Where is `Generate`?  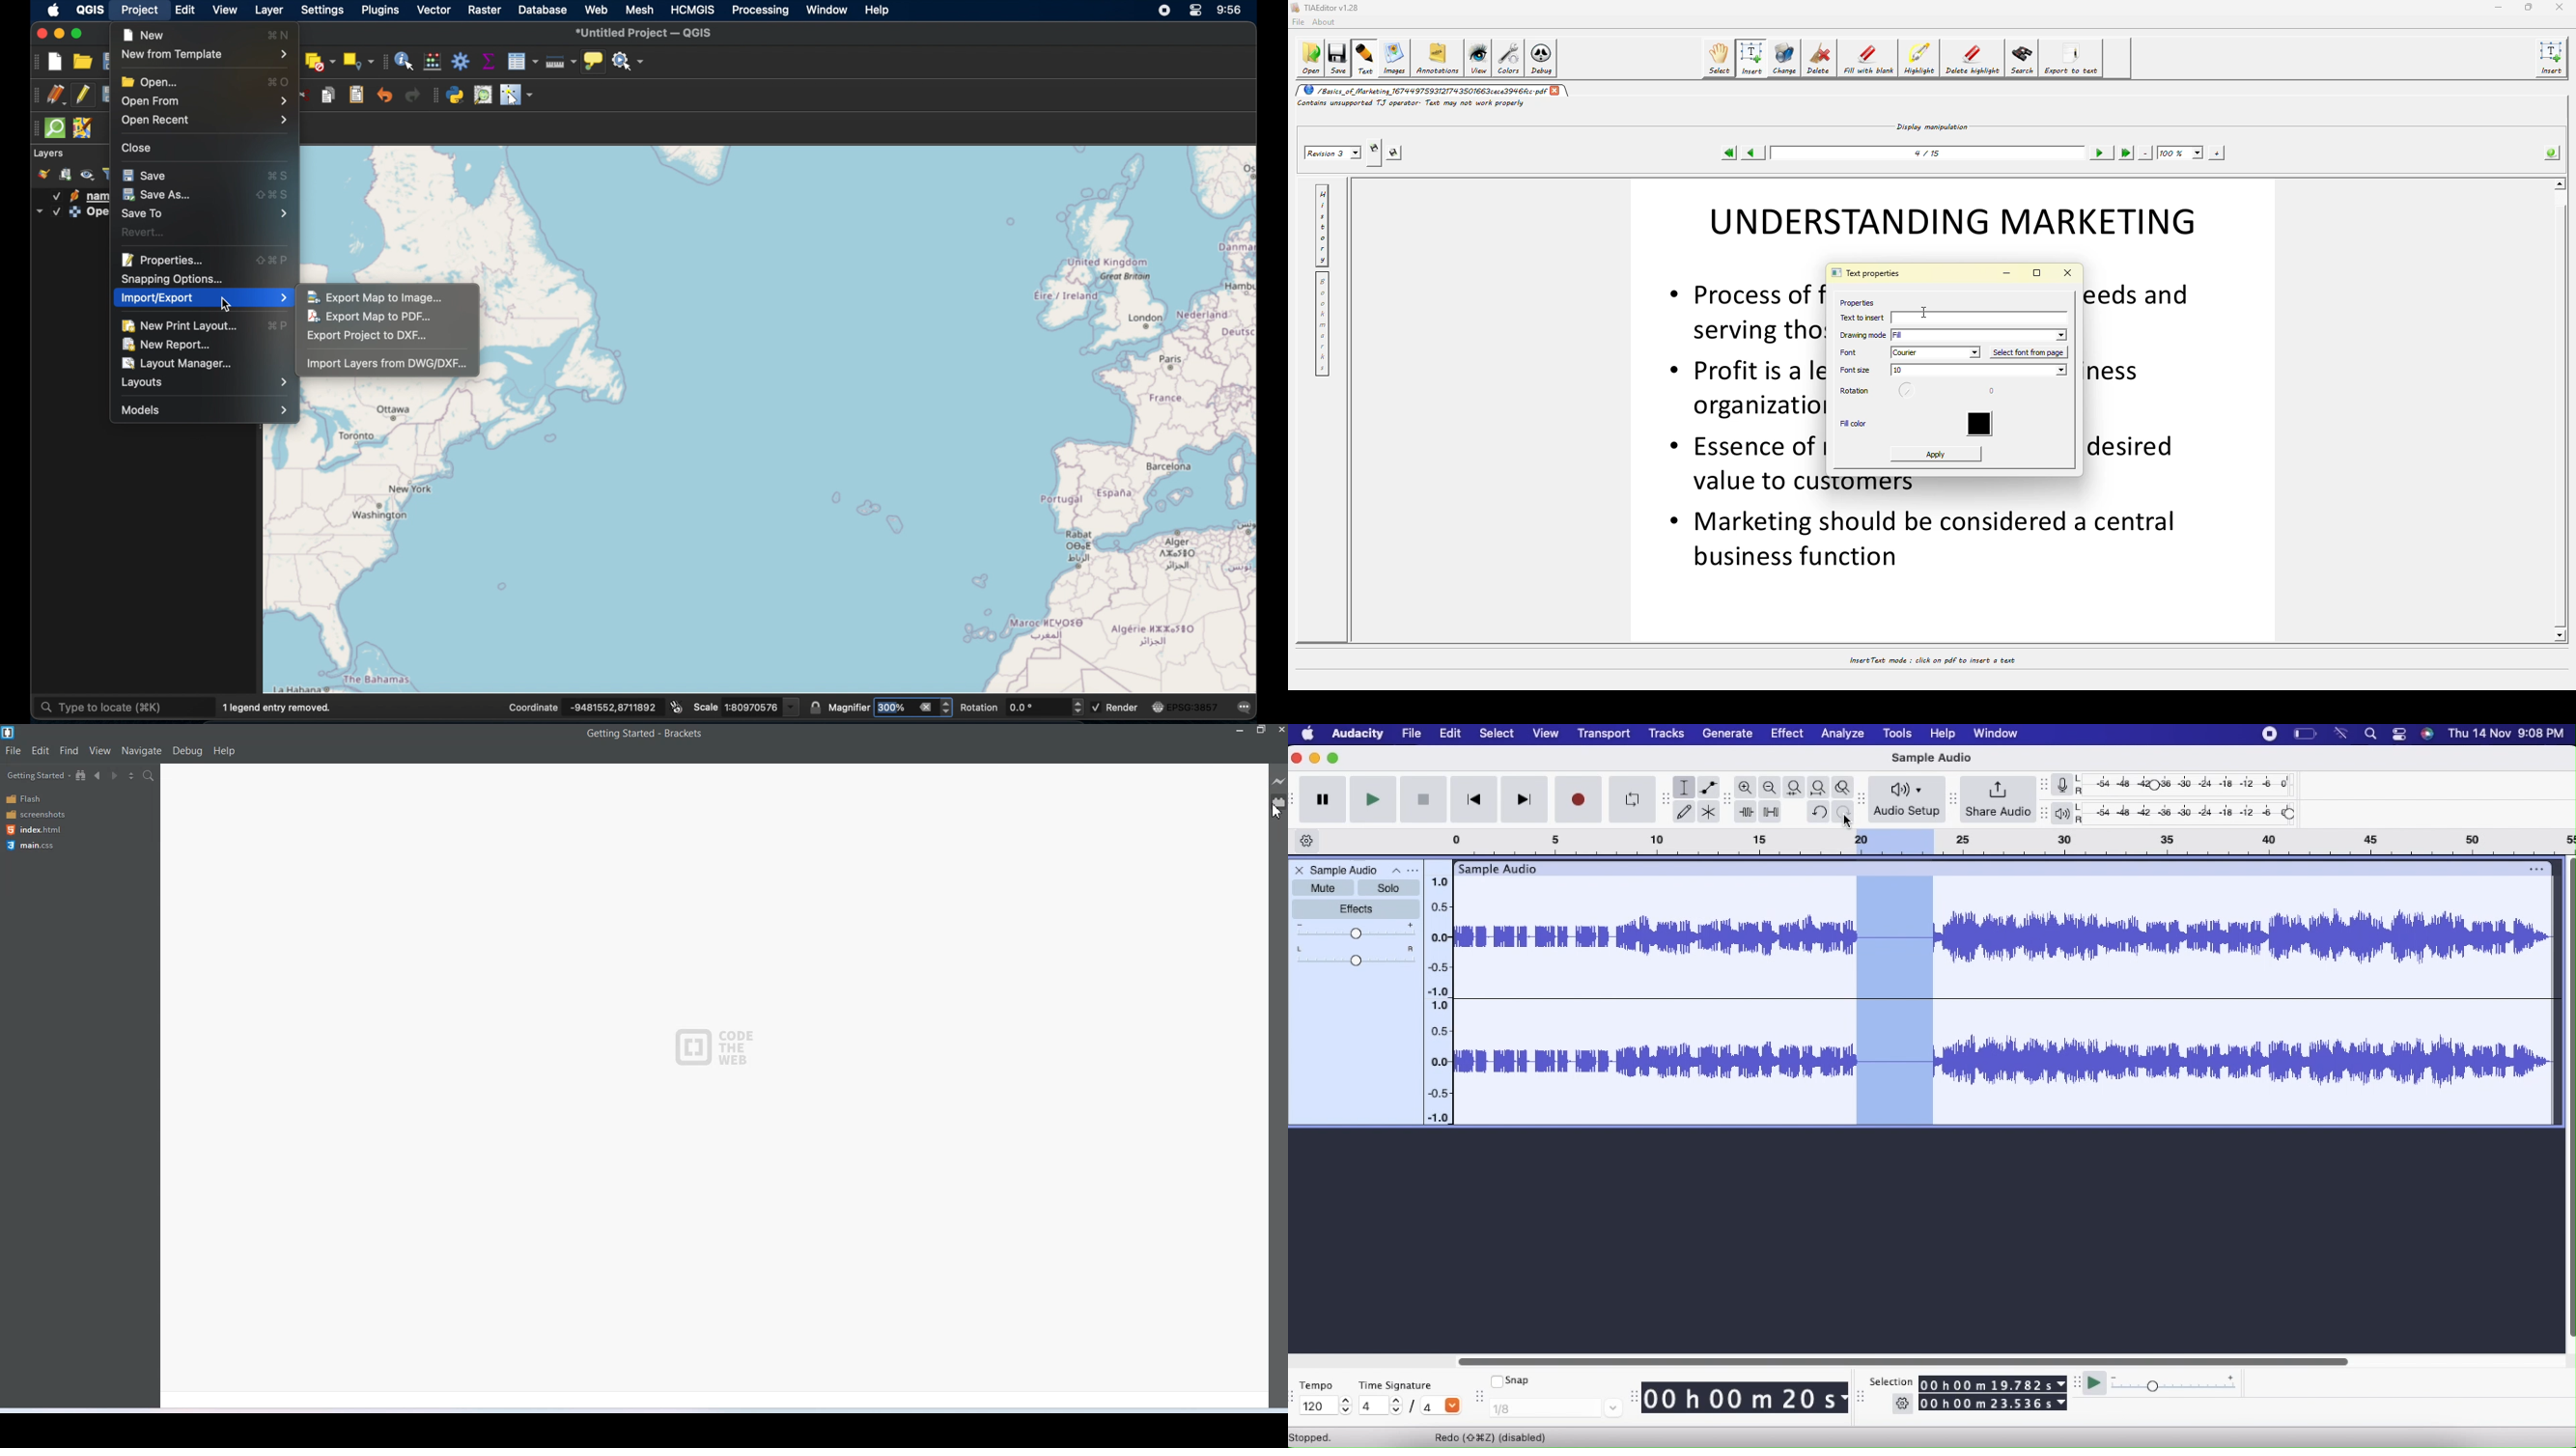 Generate is located at coordinates (1727, 734).